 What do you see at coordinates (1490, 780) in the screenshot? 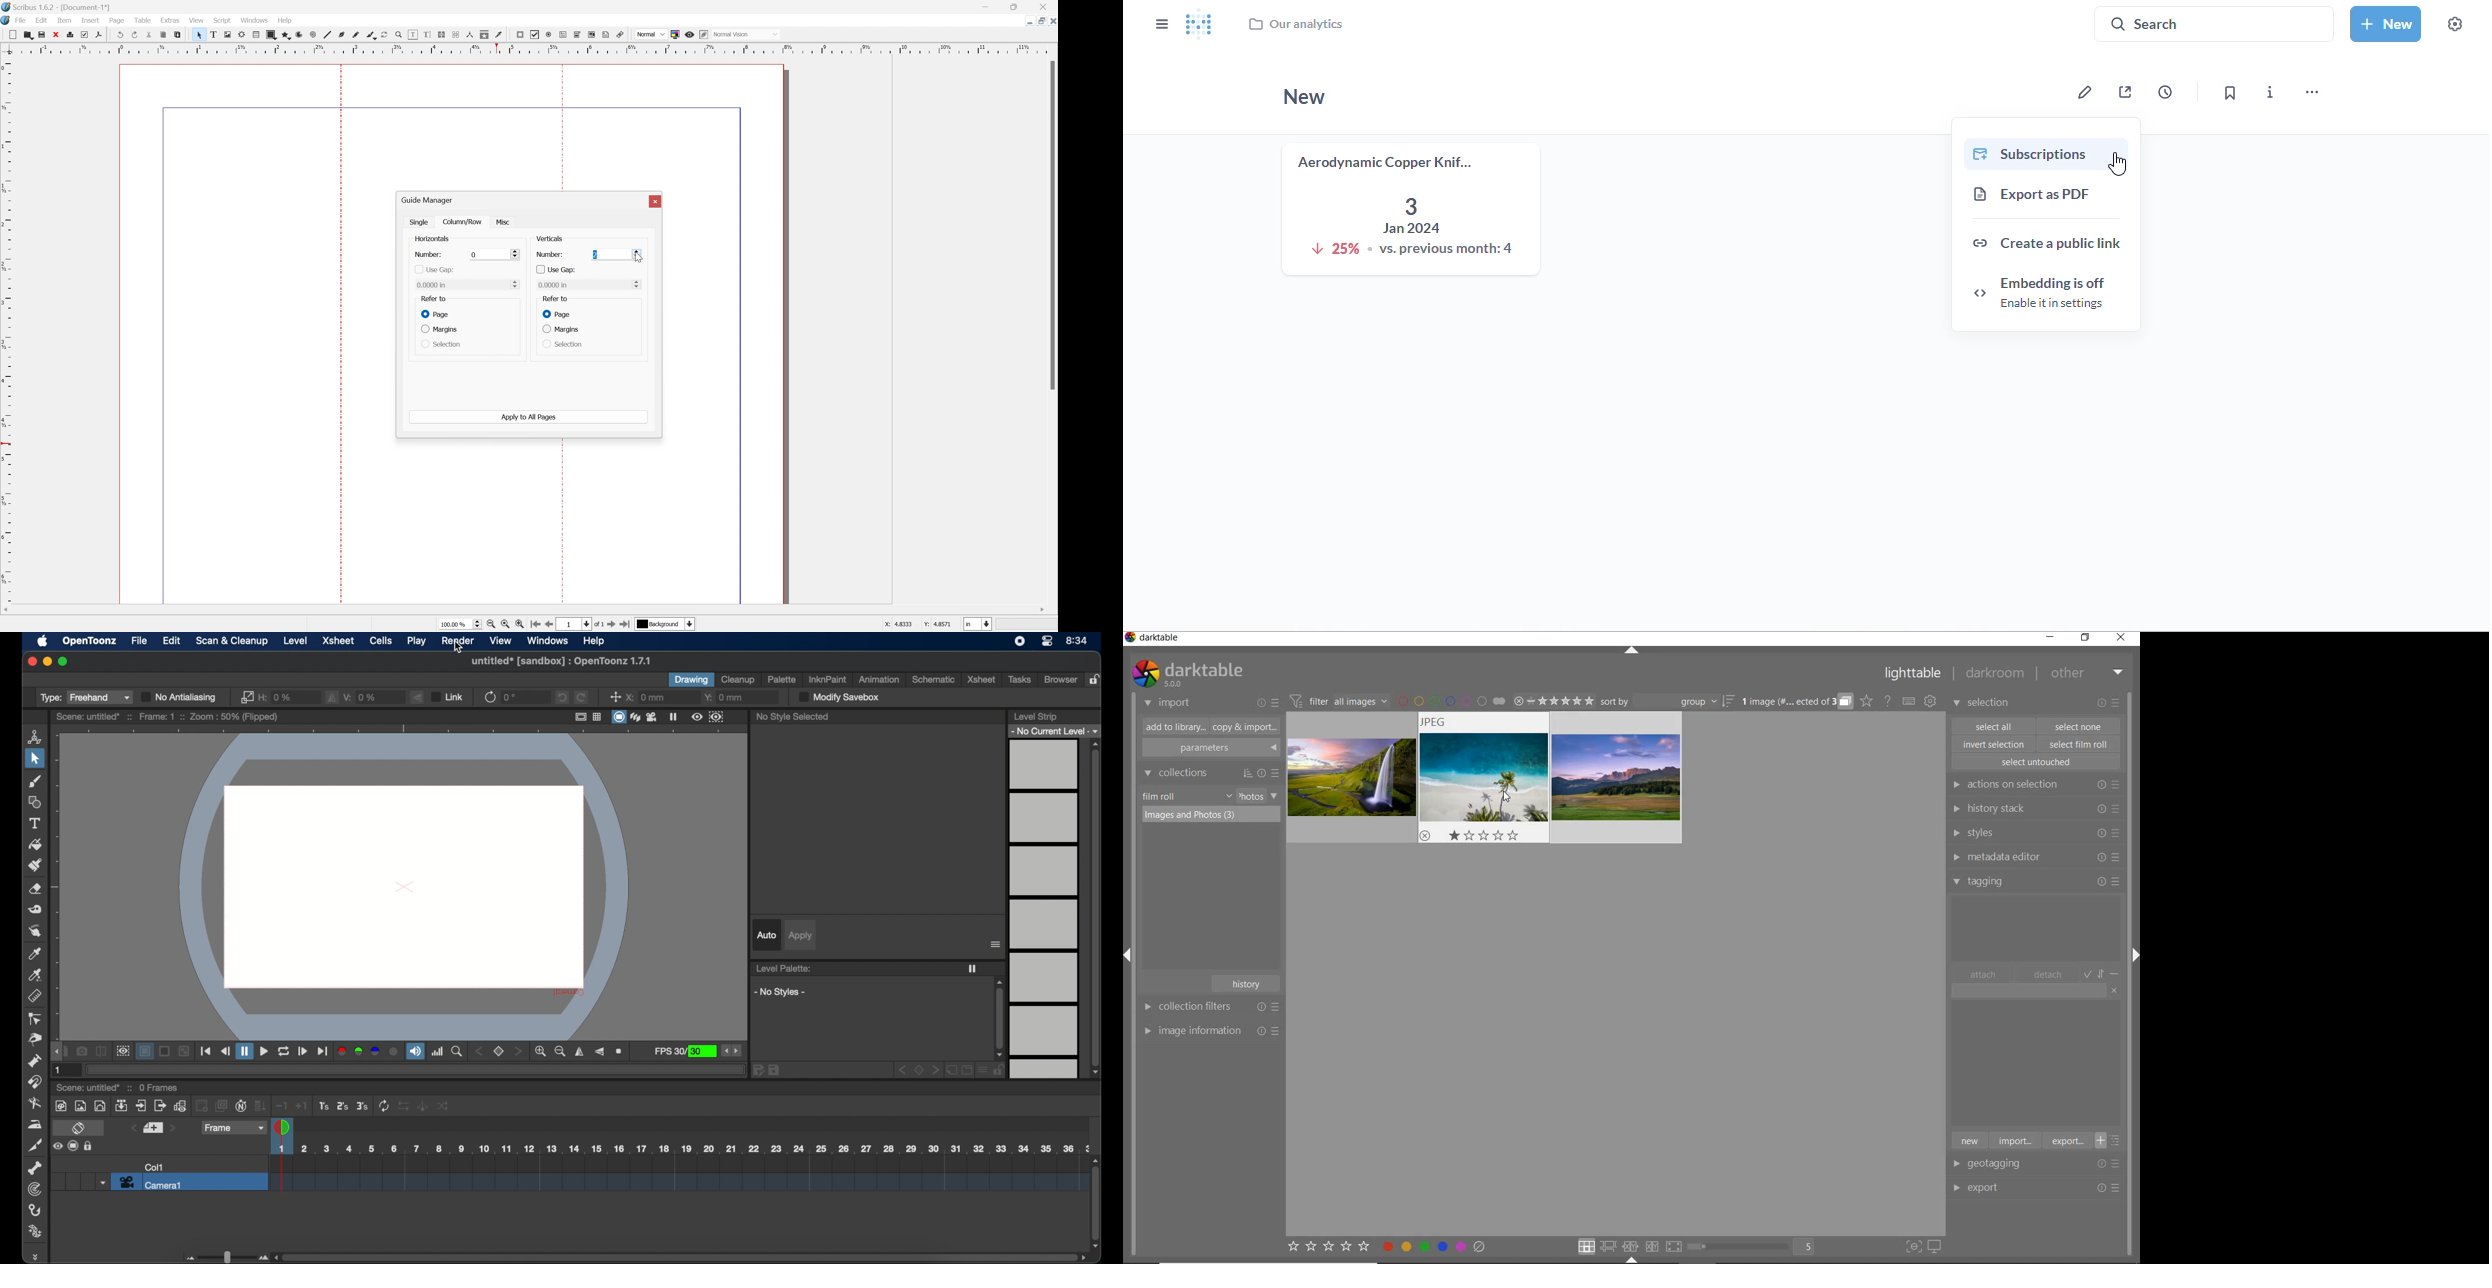
I see `images` at bounding box center [1490, 780].